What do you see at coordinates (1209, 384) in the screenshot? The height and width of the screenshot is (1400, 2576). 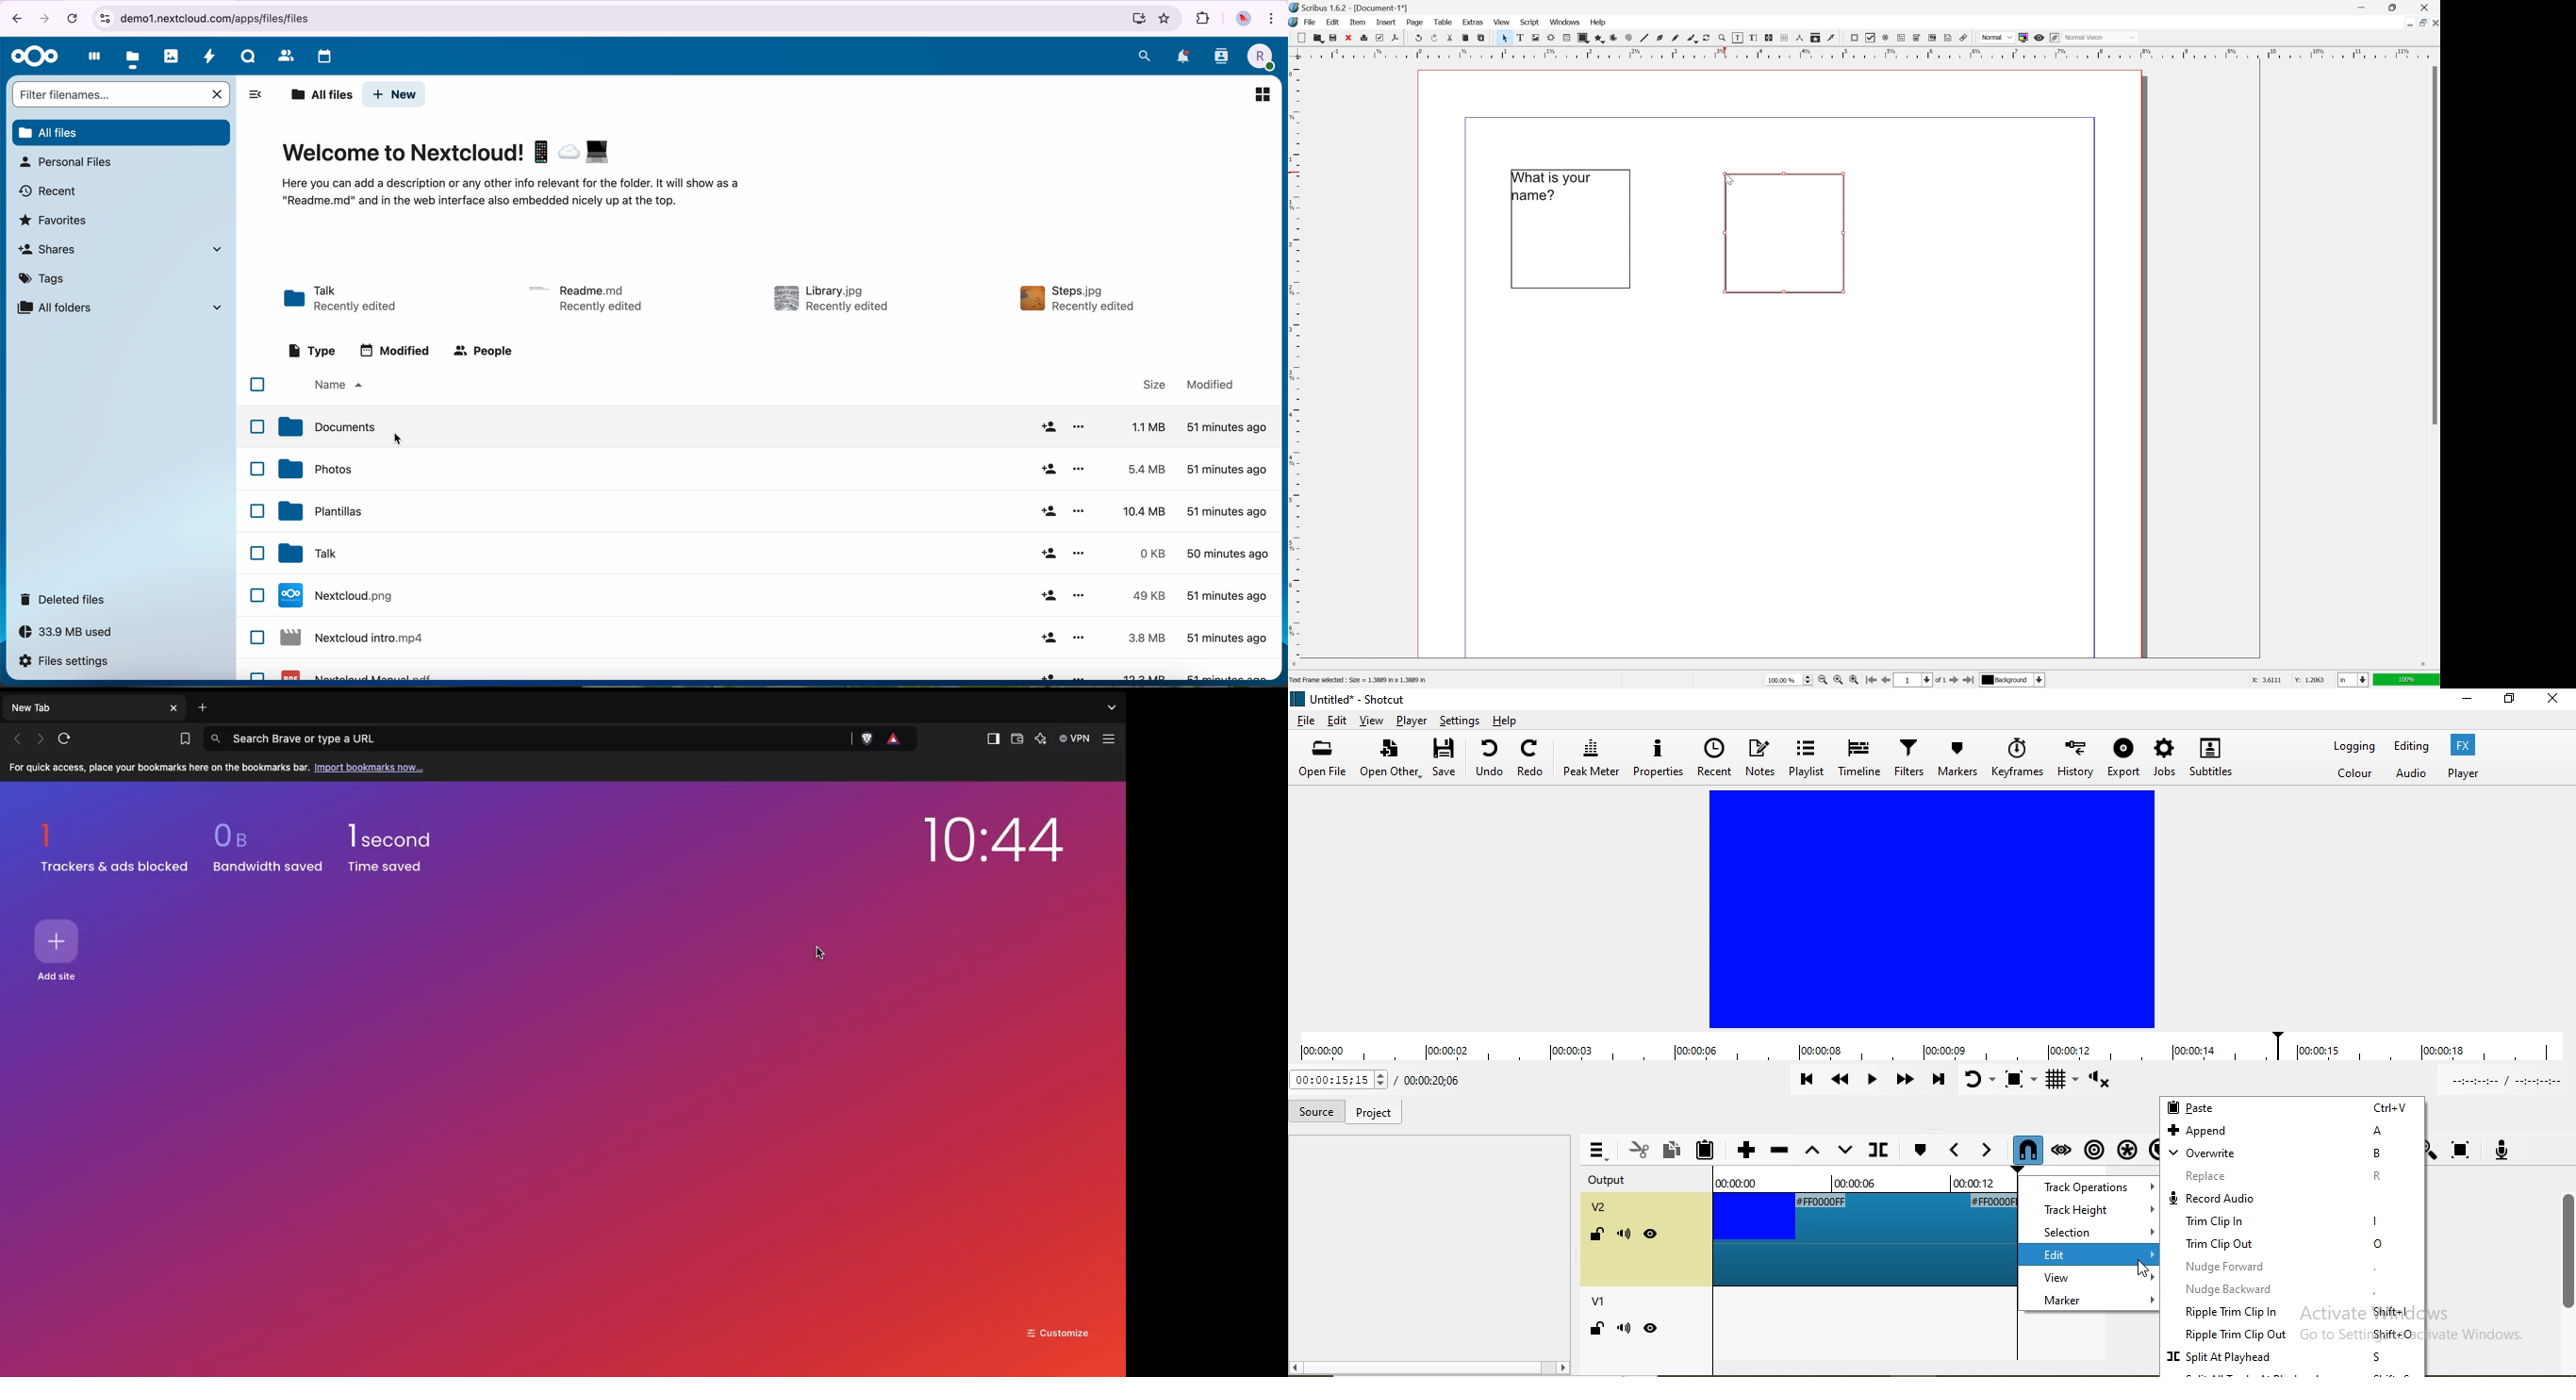 I see `modified` at bounding box center [1209, 384].